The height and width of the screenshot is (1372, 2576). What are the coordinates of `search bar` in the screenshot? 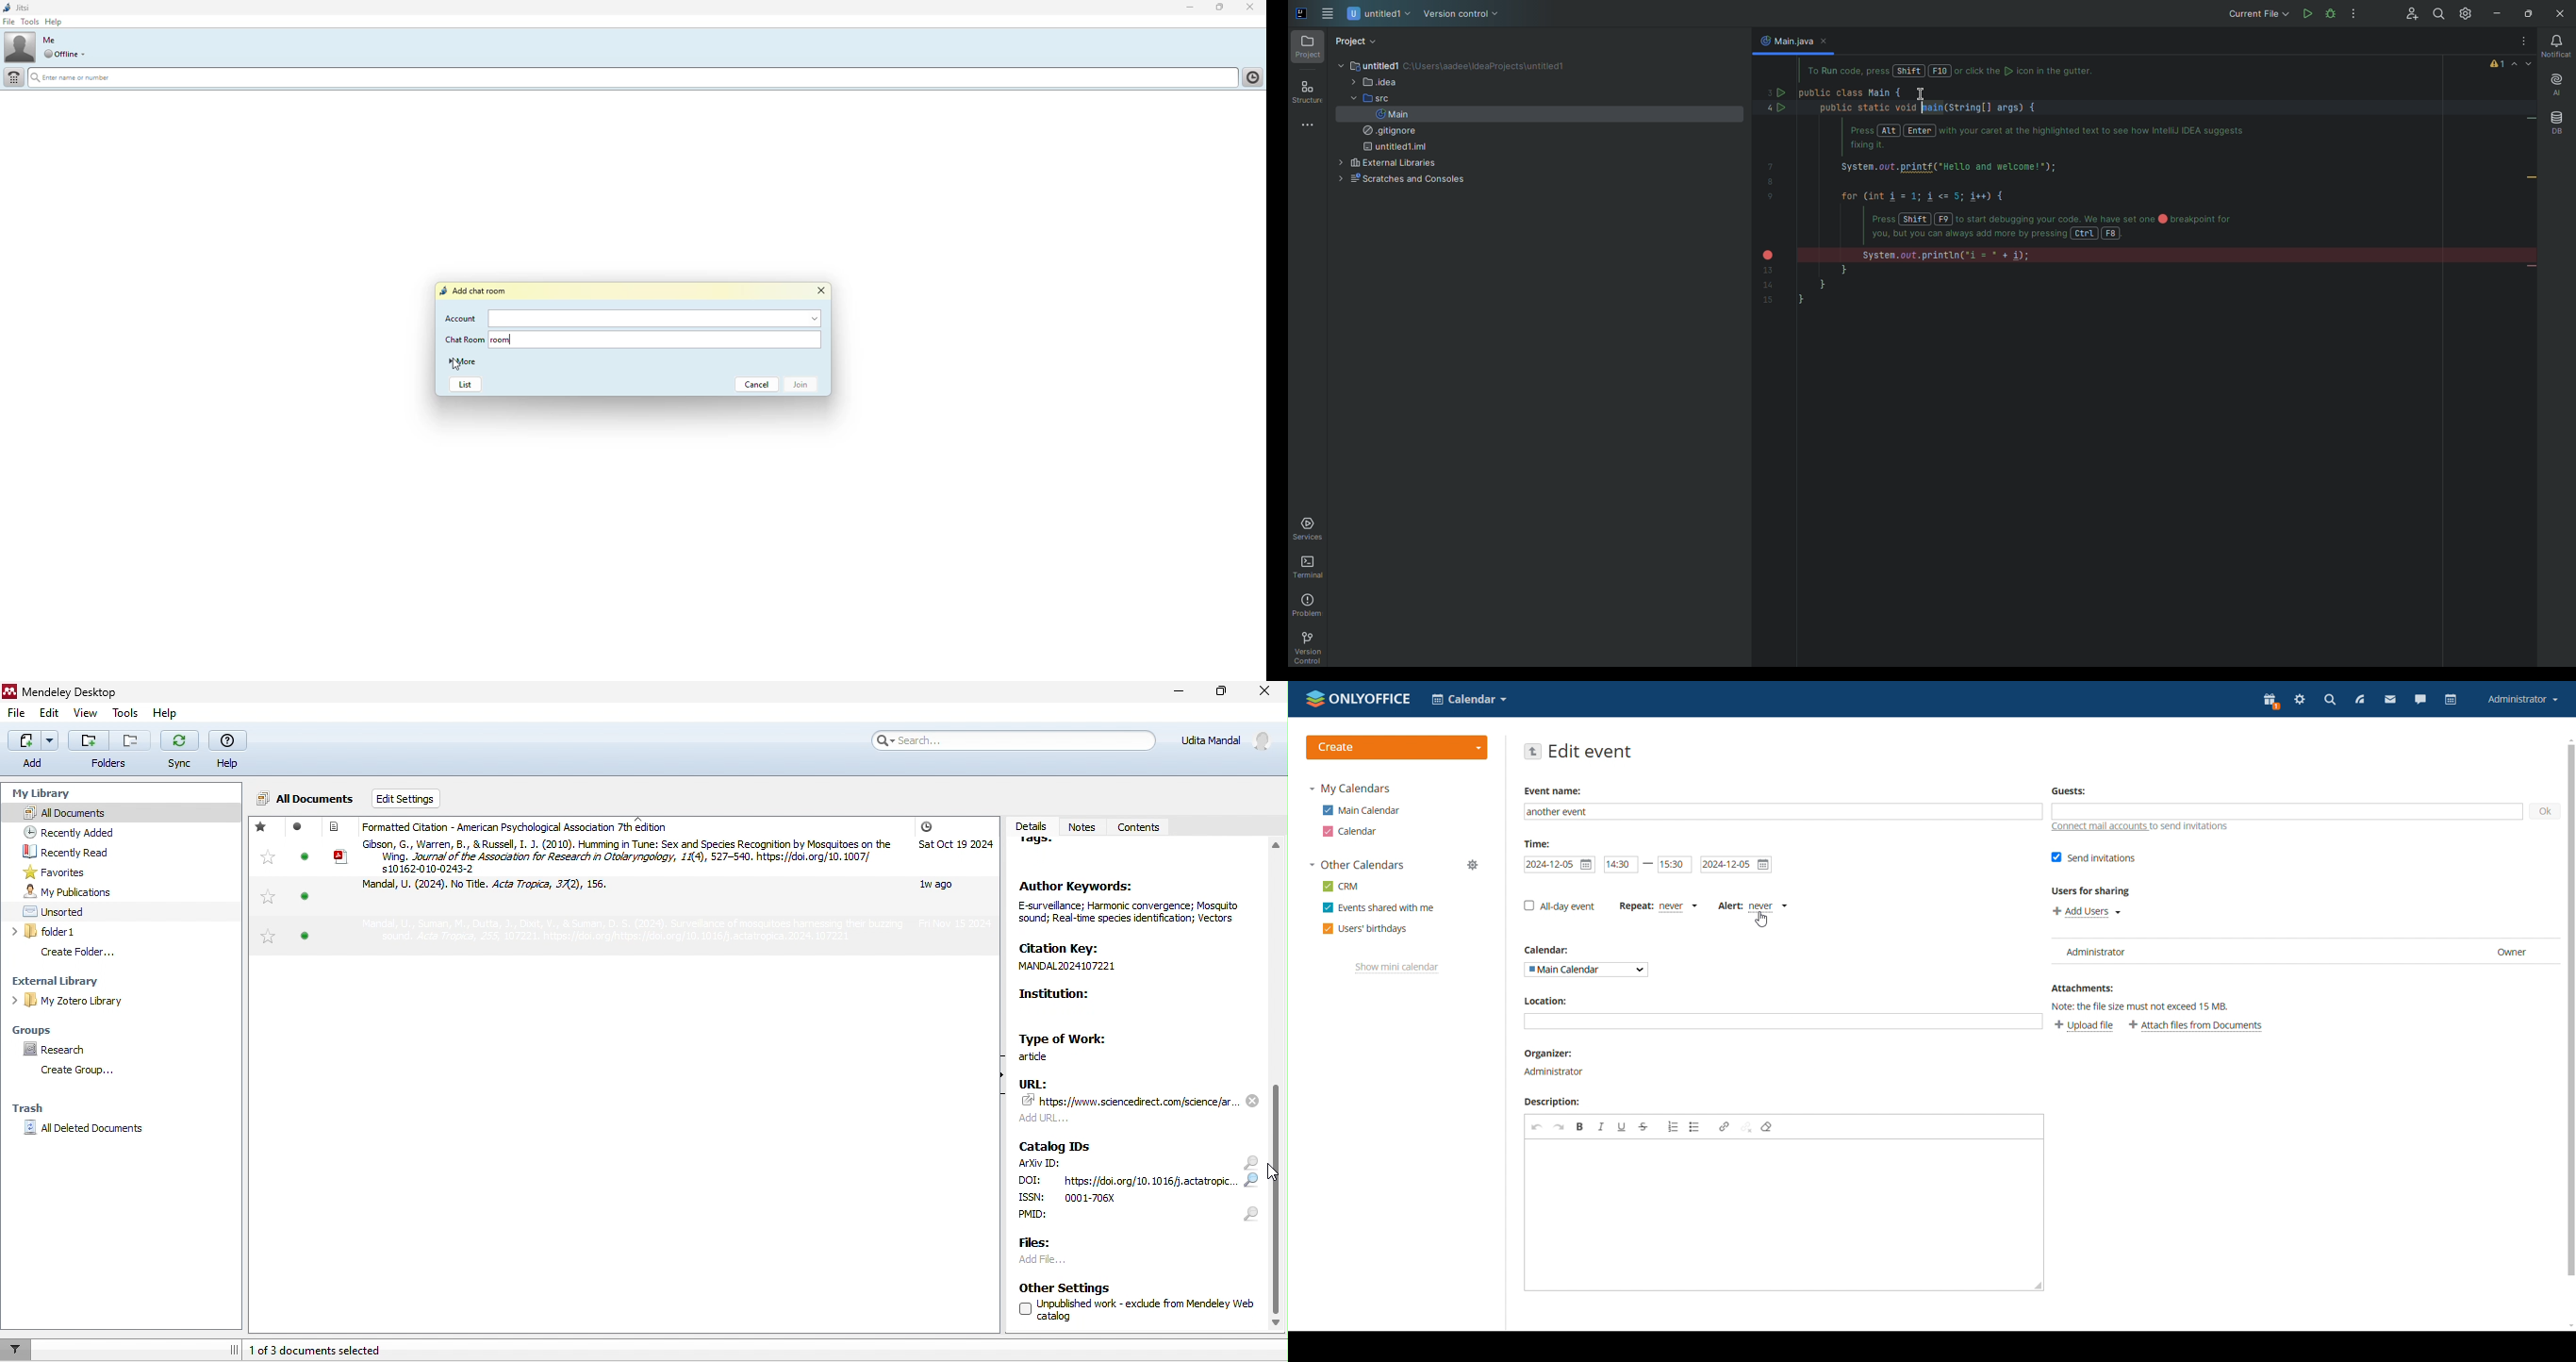 It's located at (1011, 739).